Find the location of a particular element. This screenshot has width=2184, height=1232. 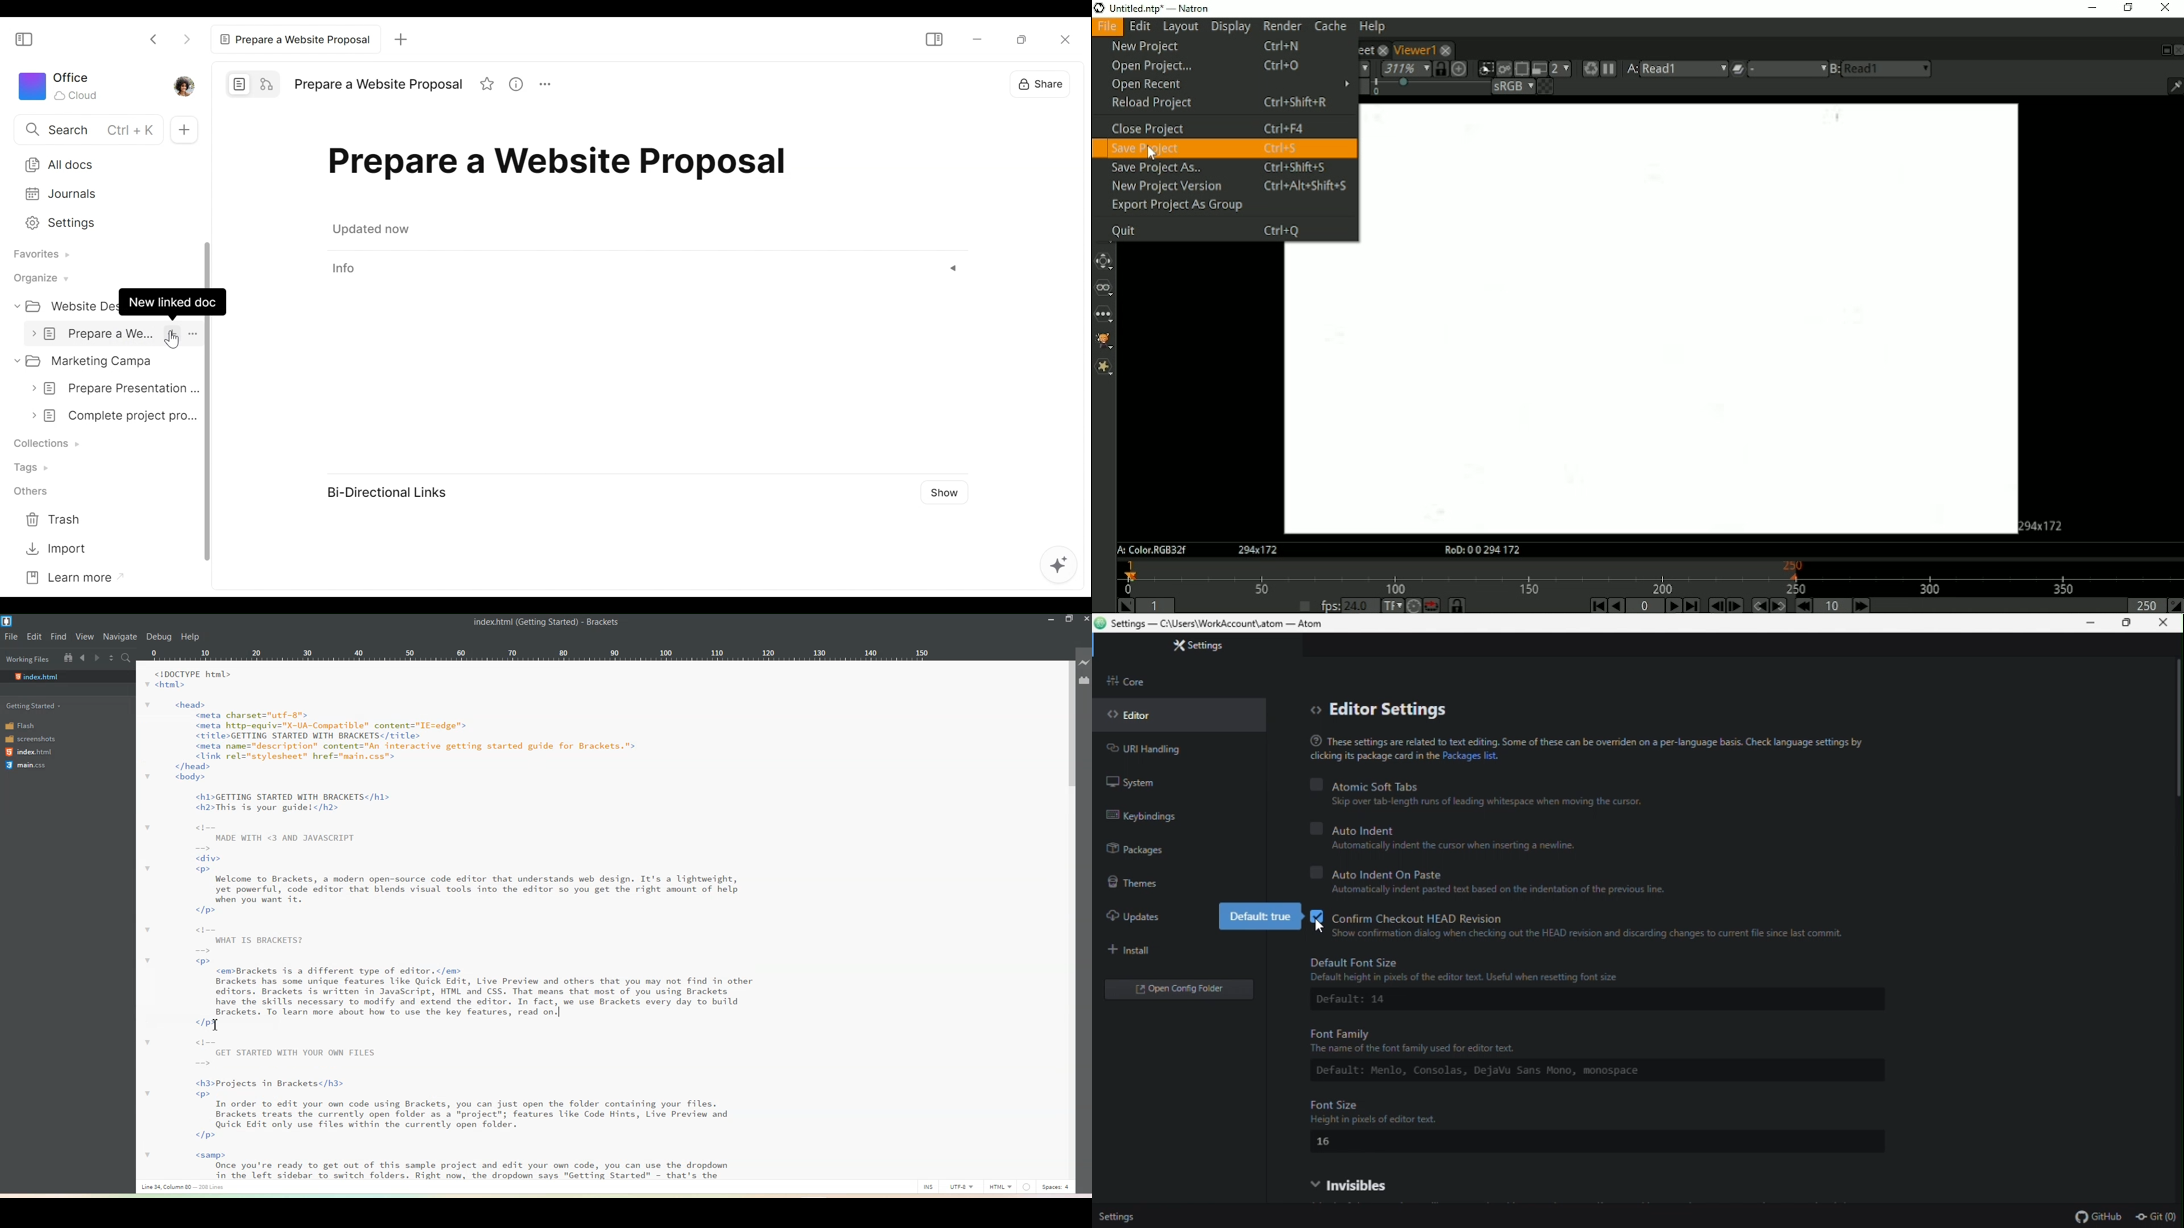

more is located at coordinates (543, 84).